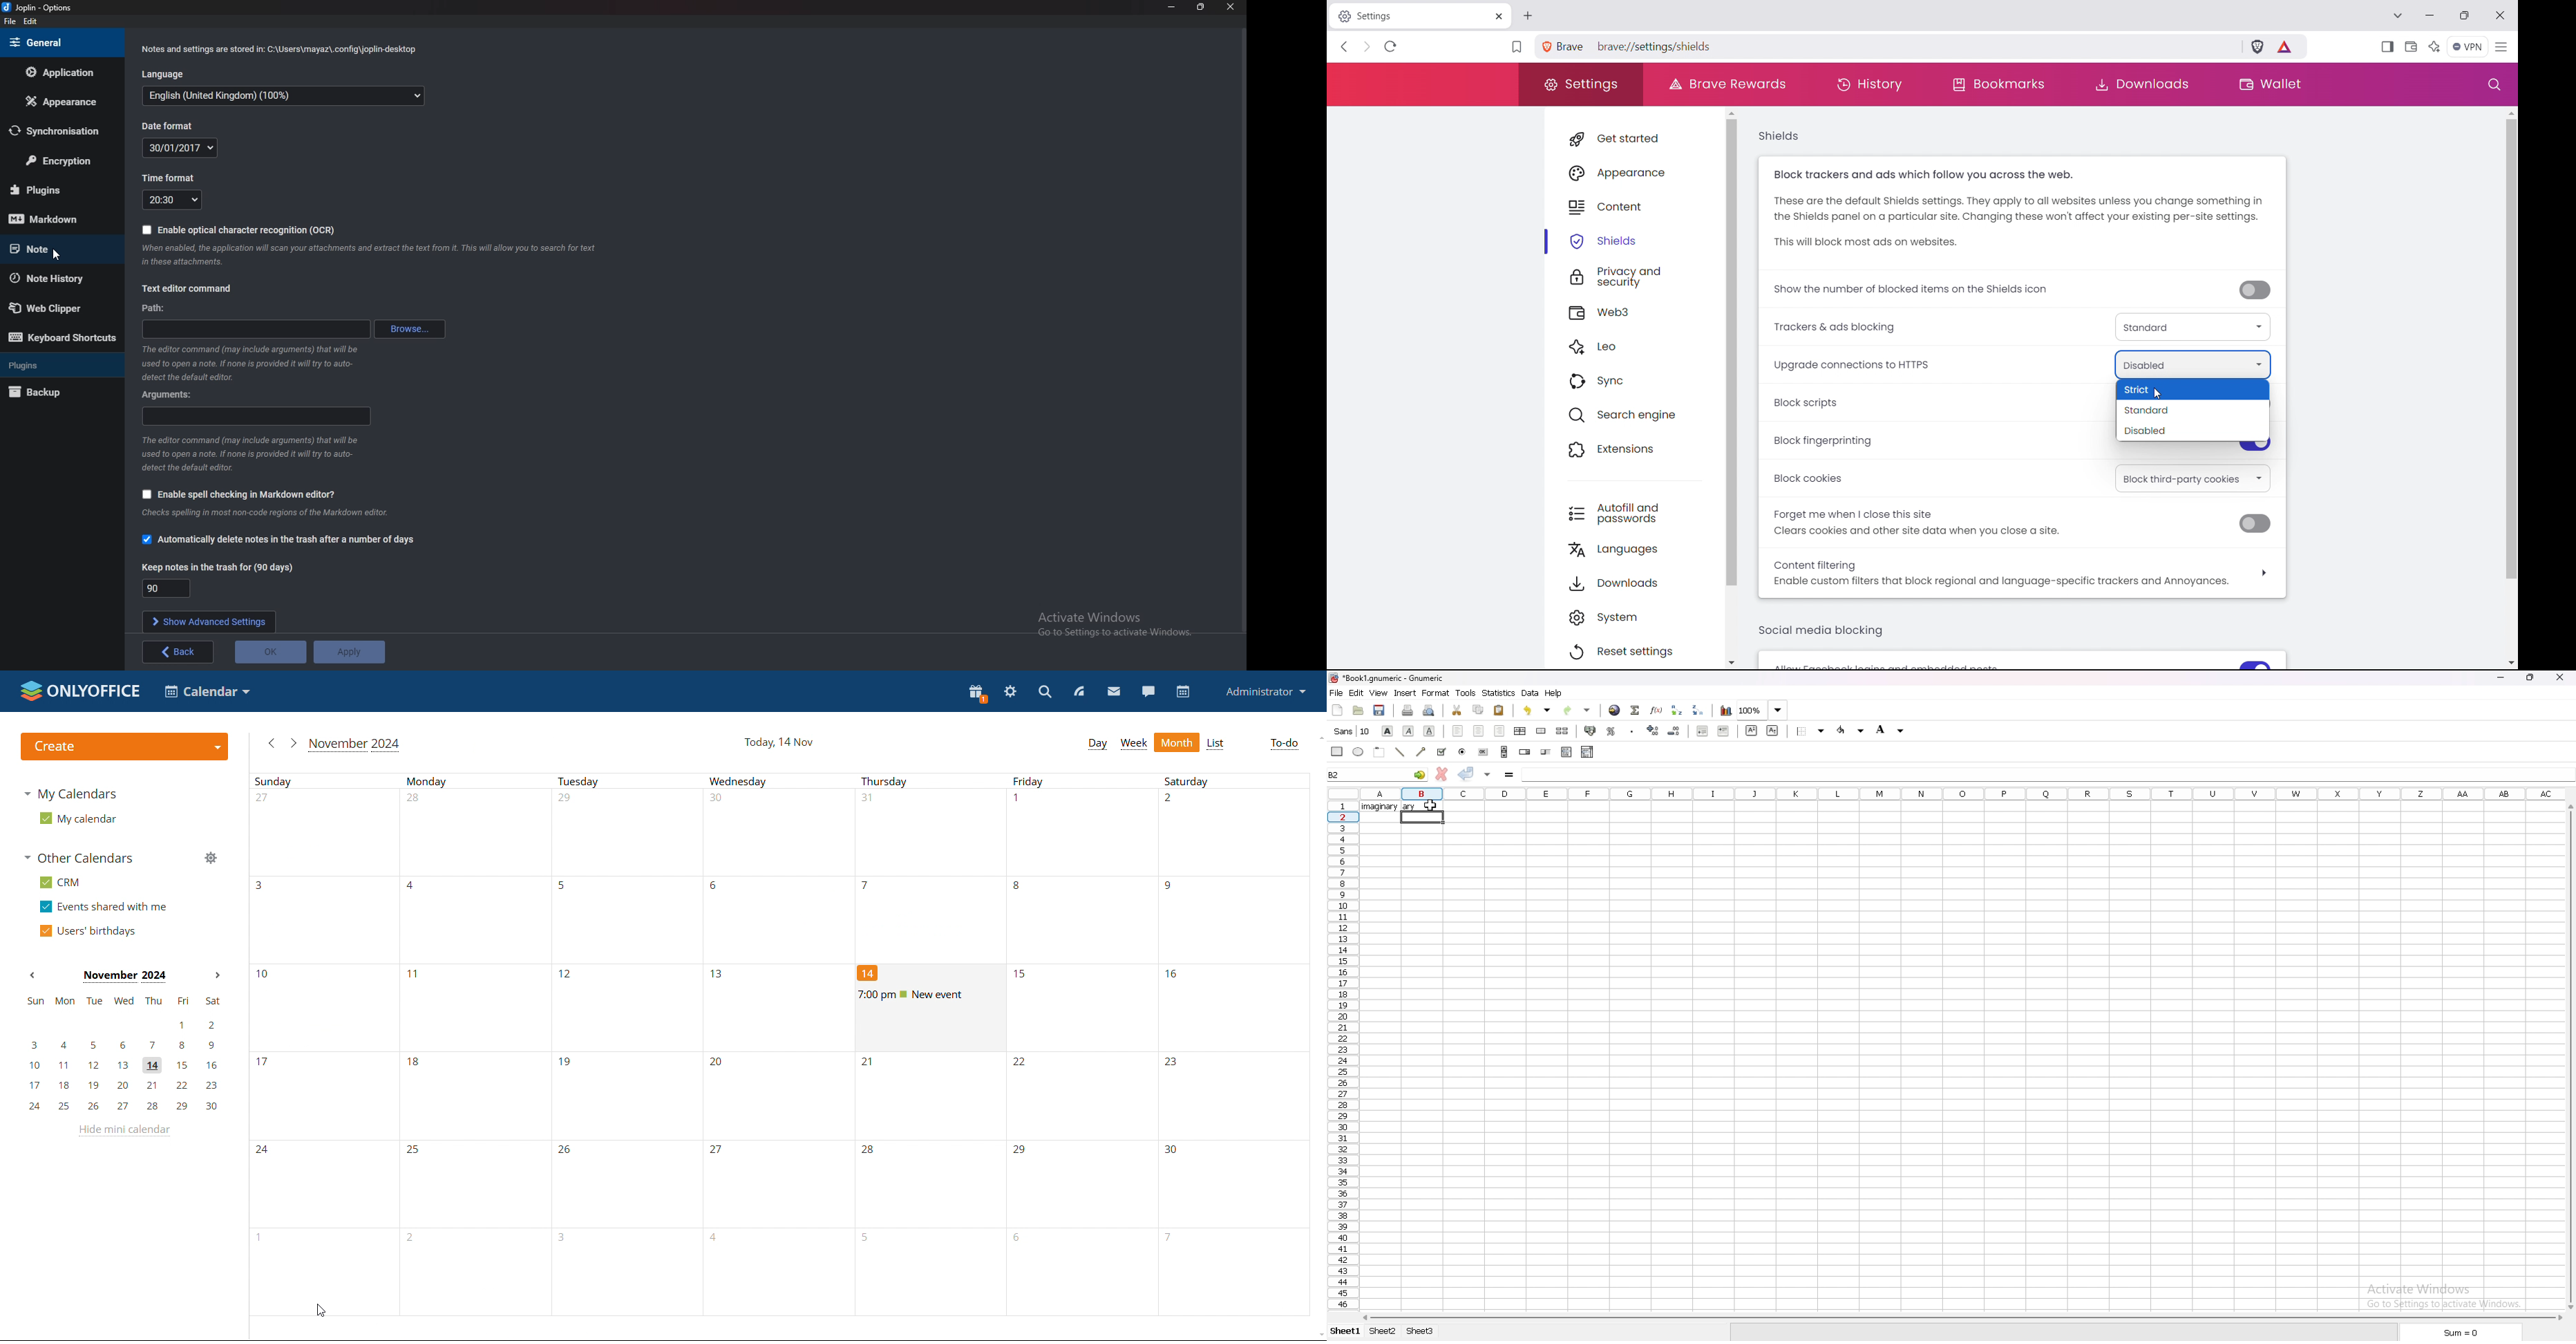  I want to click on wallet, so click(2268, 84).